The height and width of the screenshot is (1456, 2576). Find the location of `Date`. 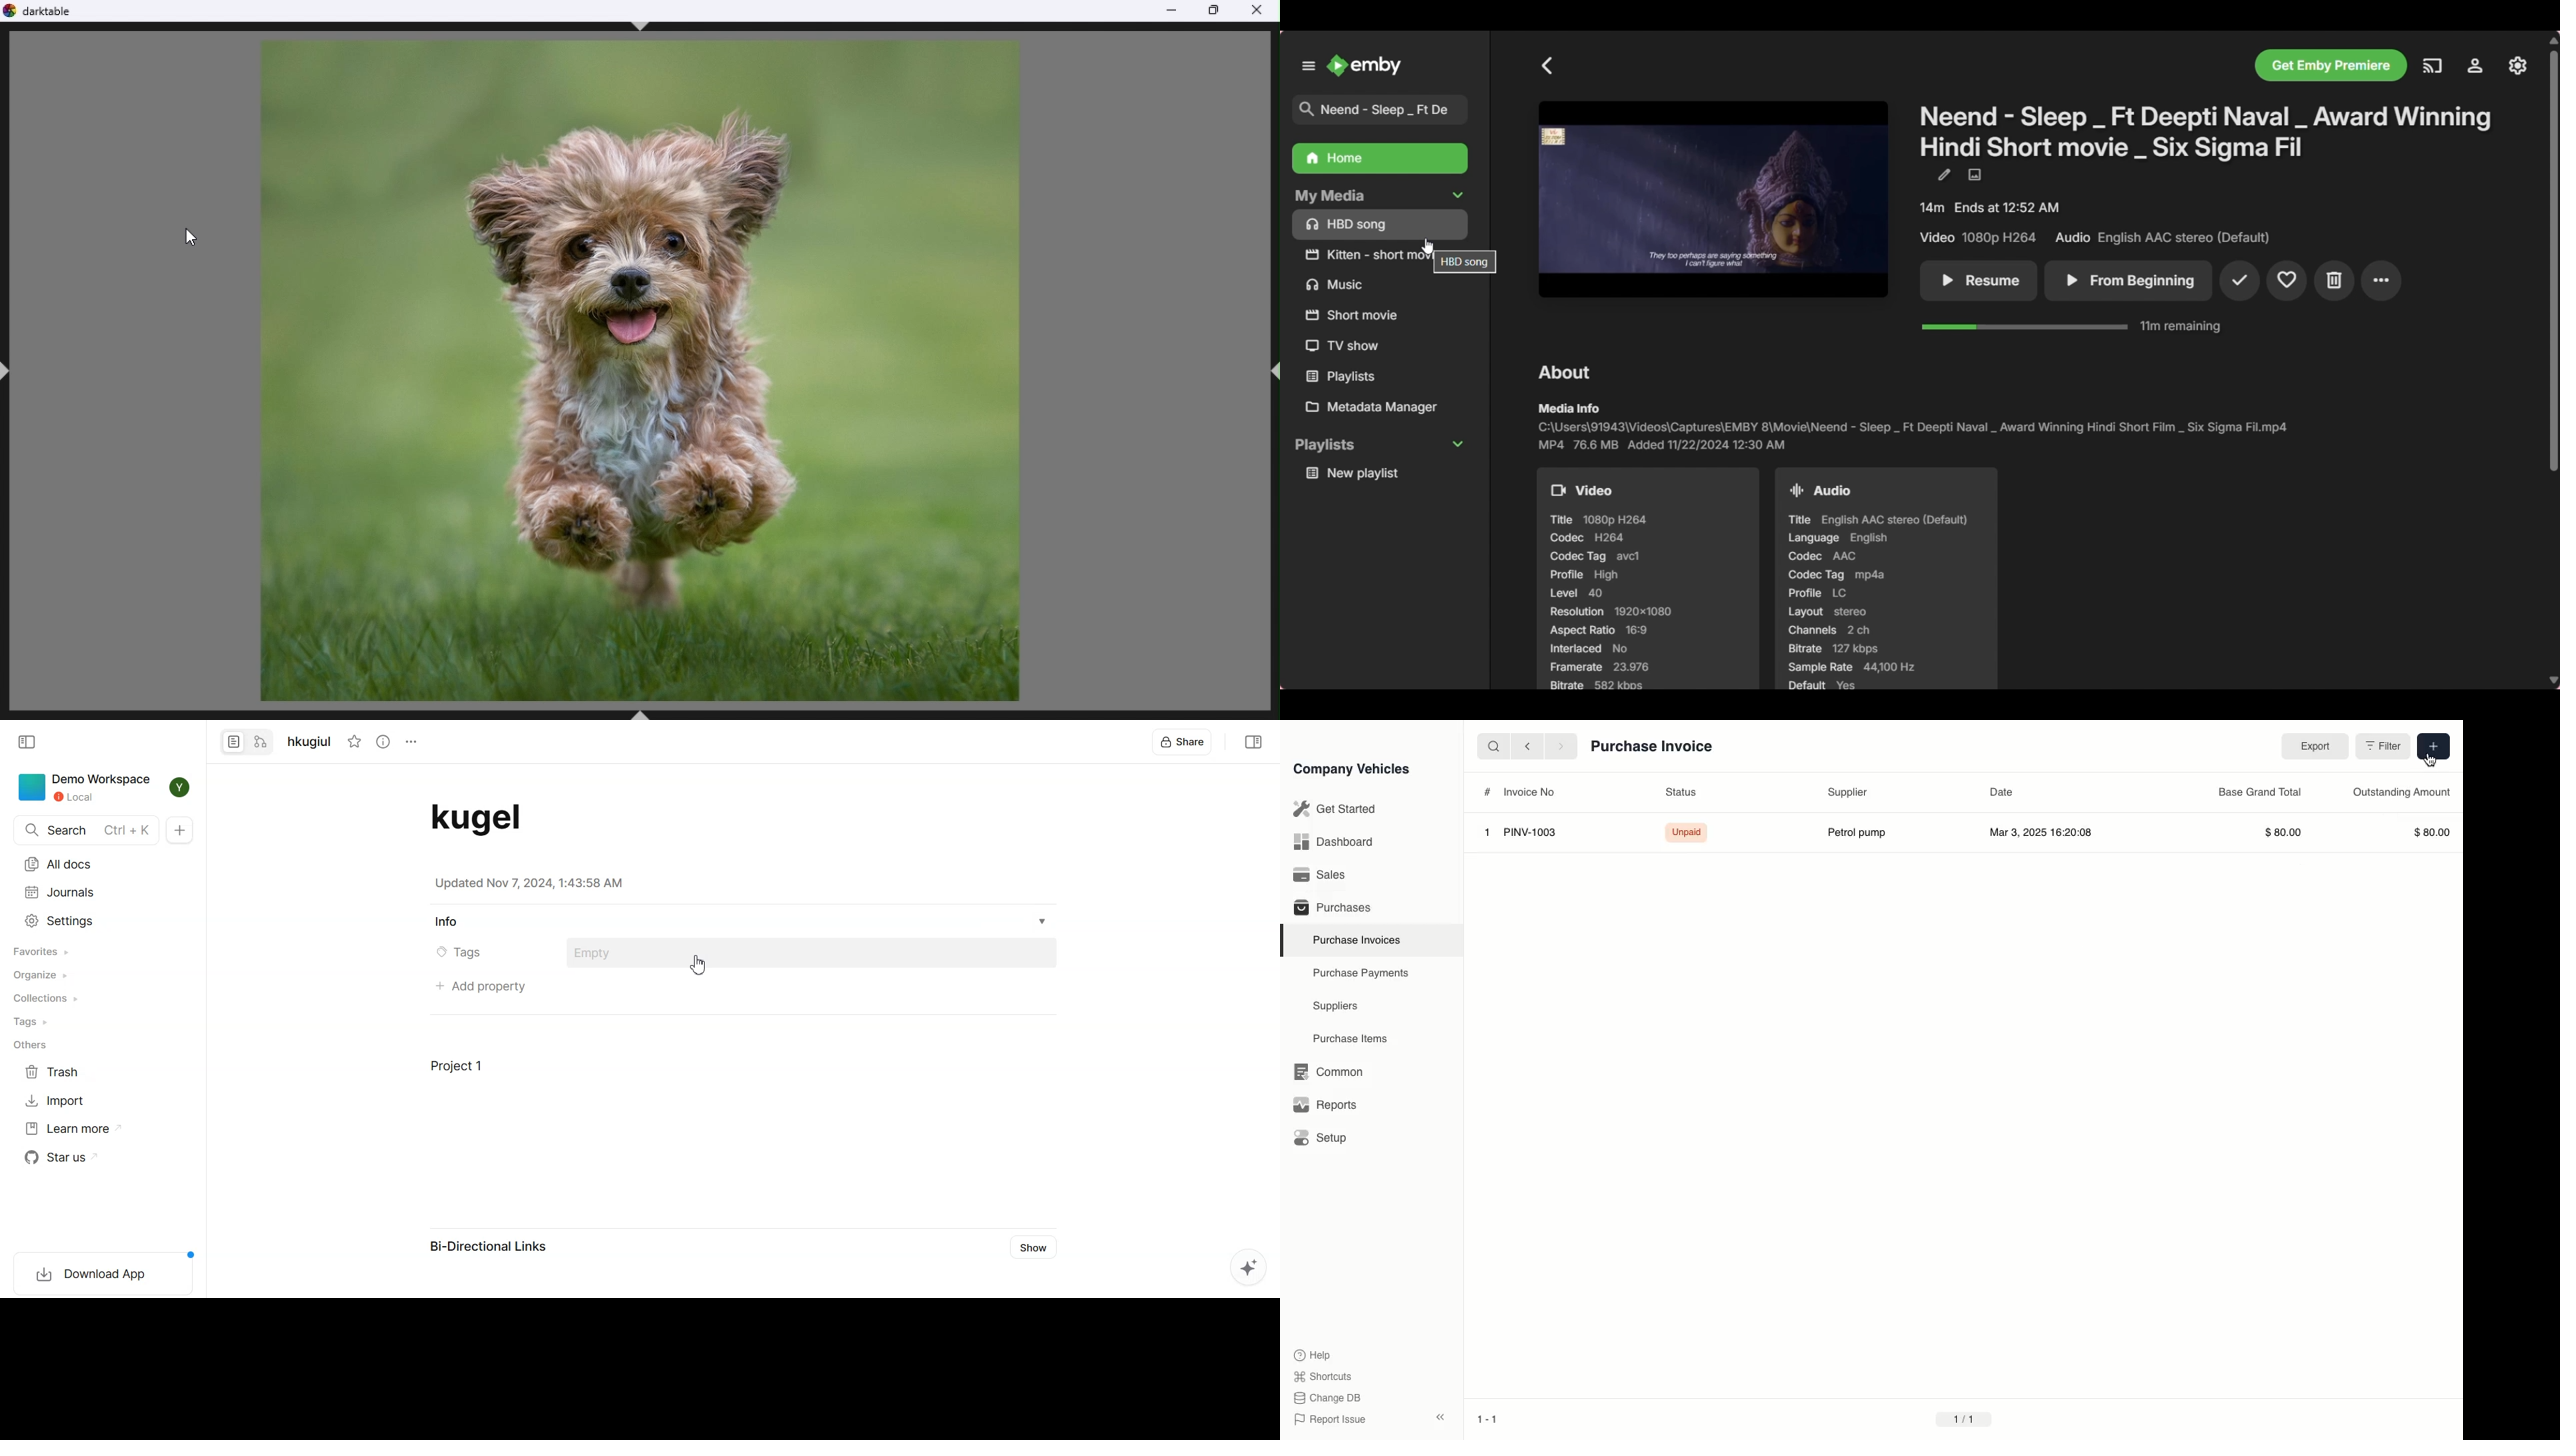

Date is located at coordinates (2003, 792).